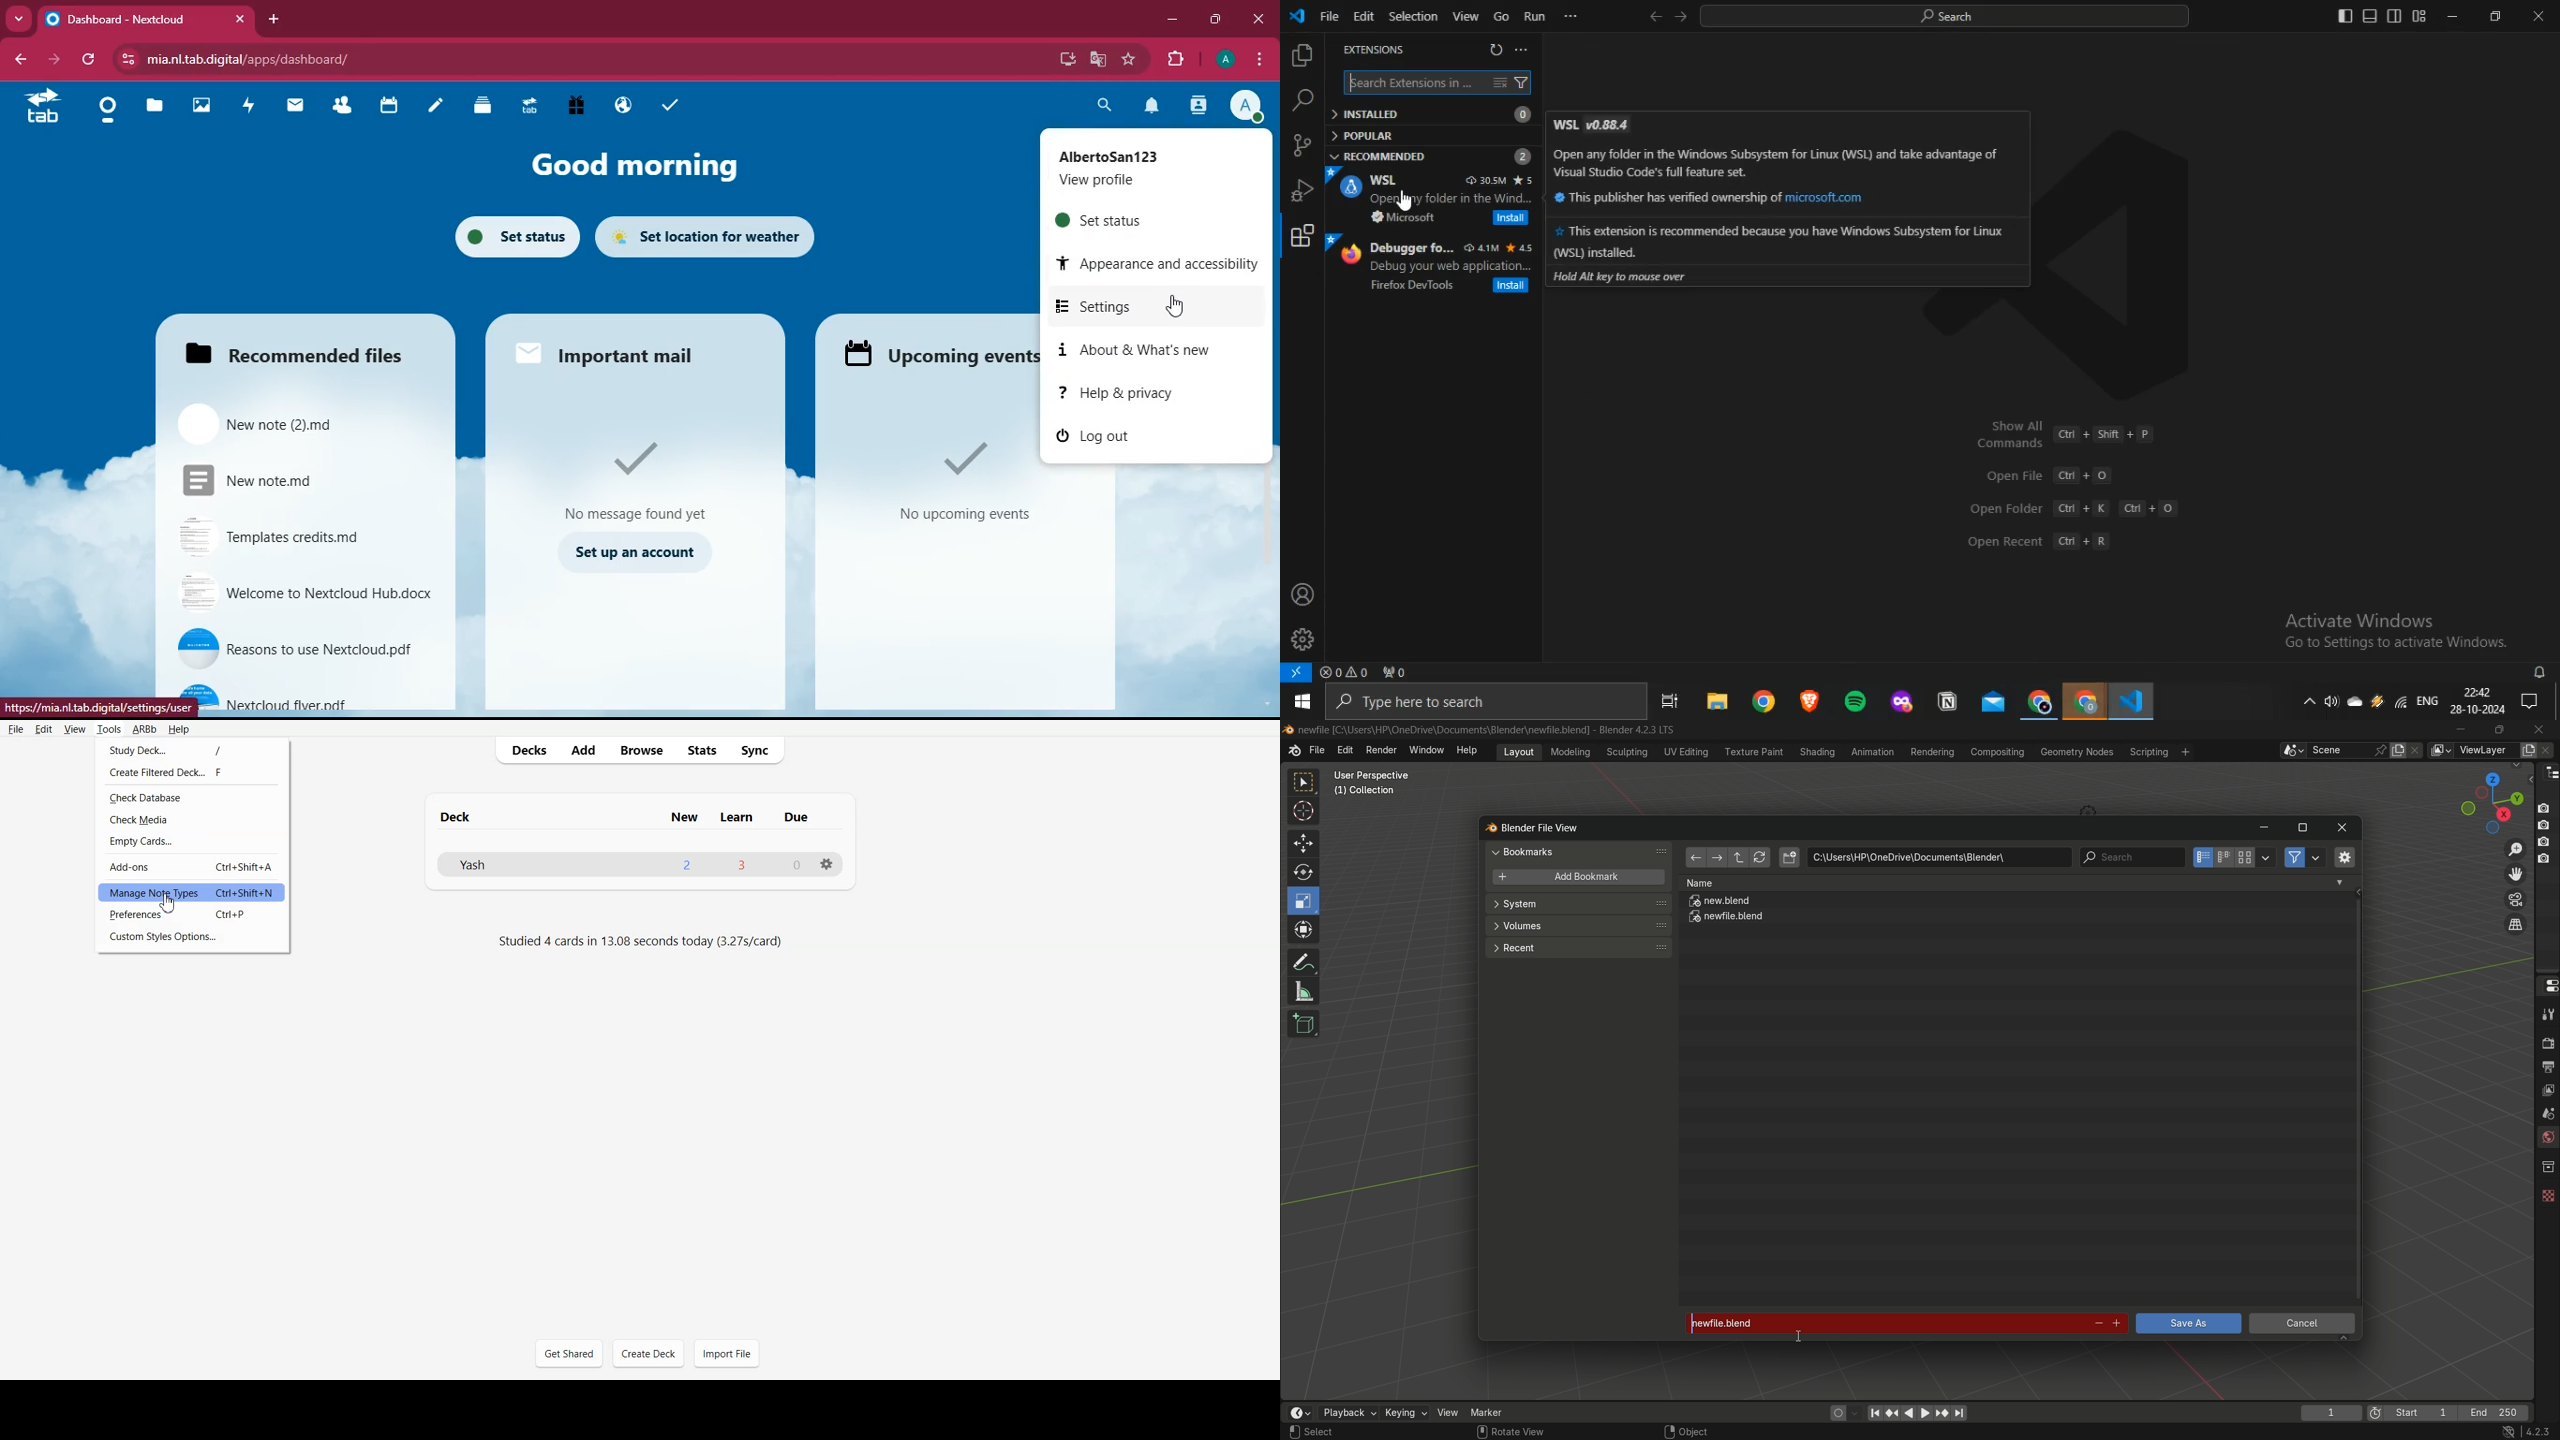 This screenshot has height=1456, width=2576. What do you see at coordinates (1149, 168) in the screenshot?
I see `Albertosan123
View profile` at bounding box center [1149, 168].